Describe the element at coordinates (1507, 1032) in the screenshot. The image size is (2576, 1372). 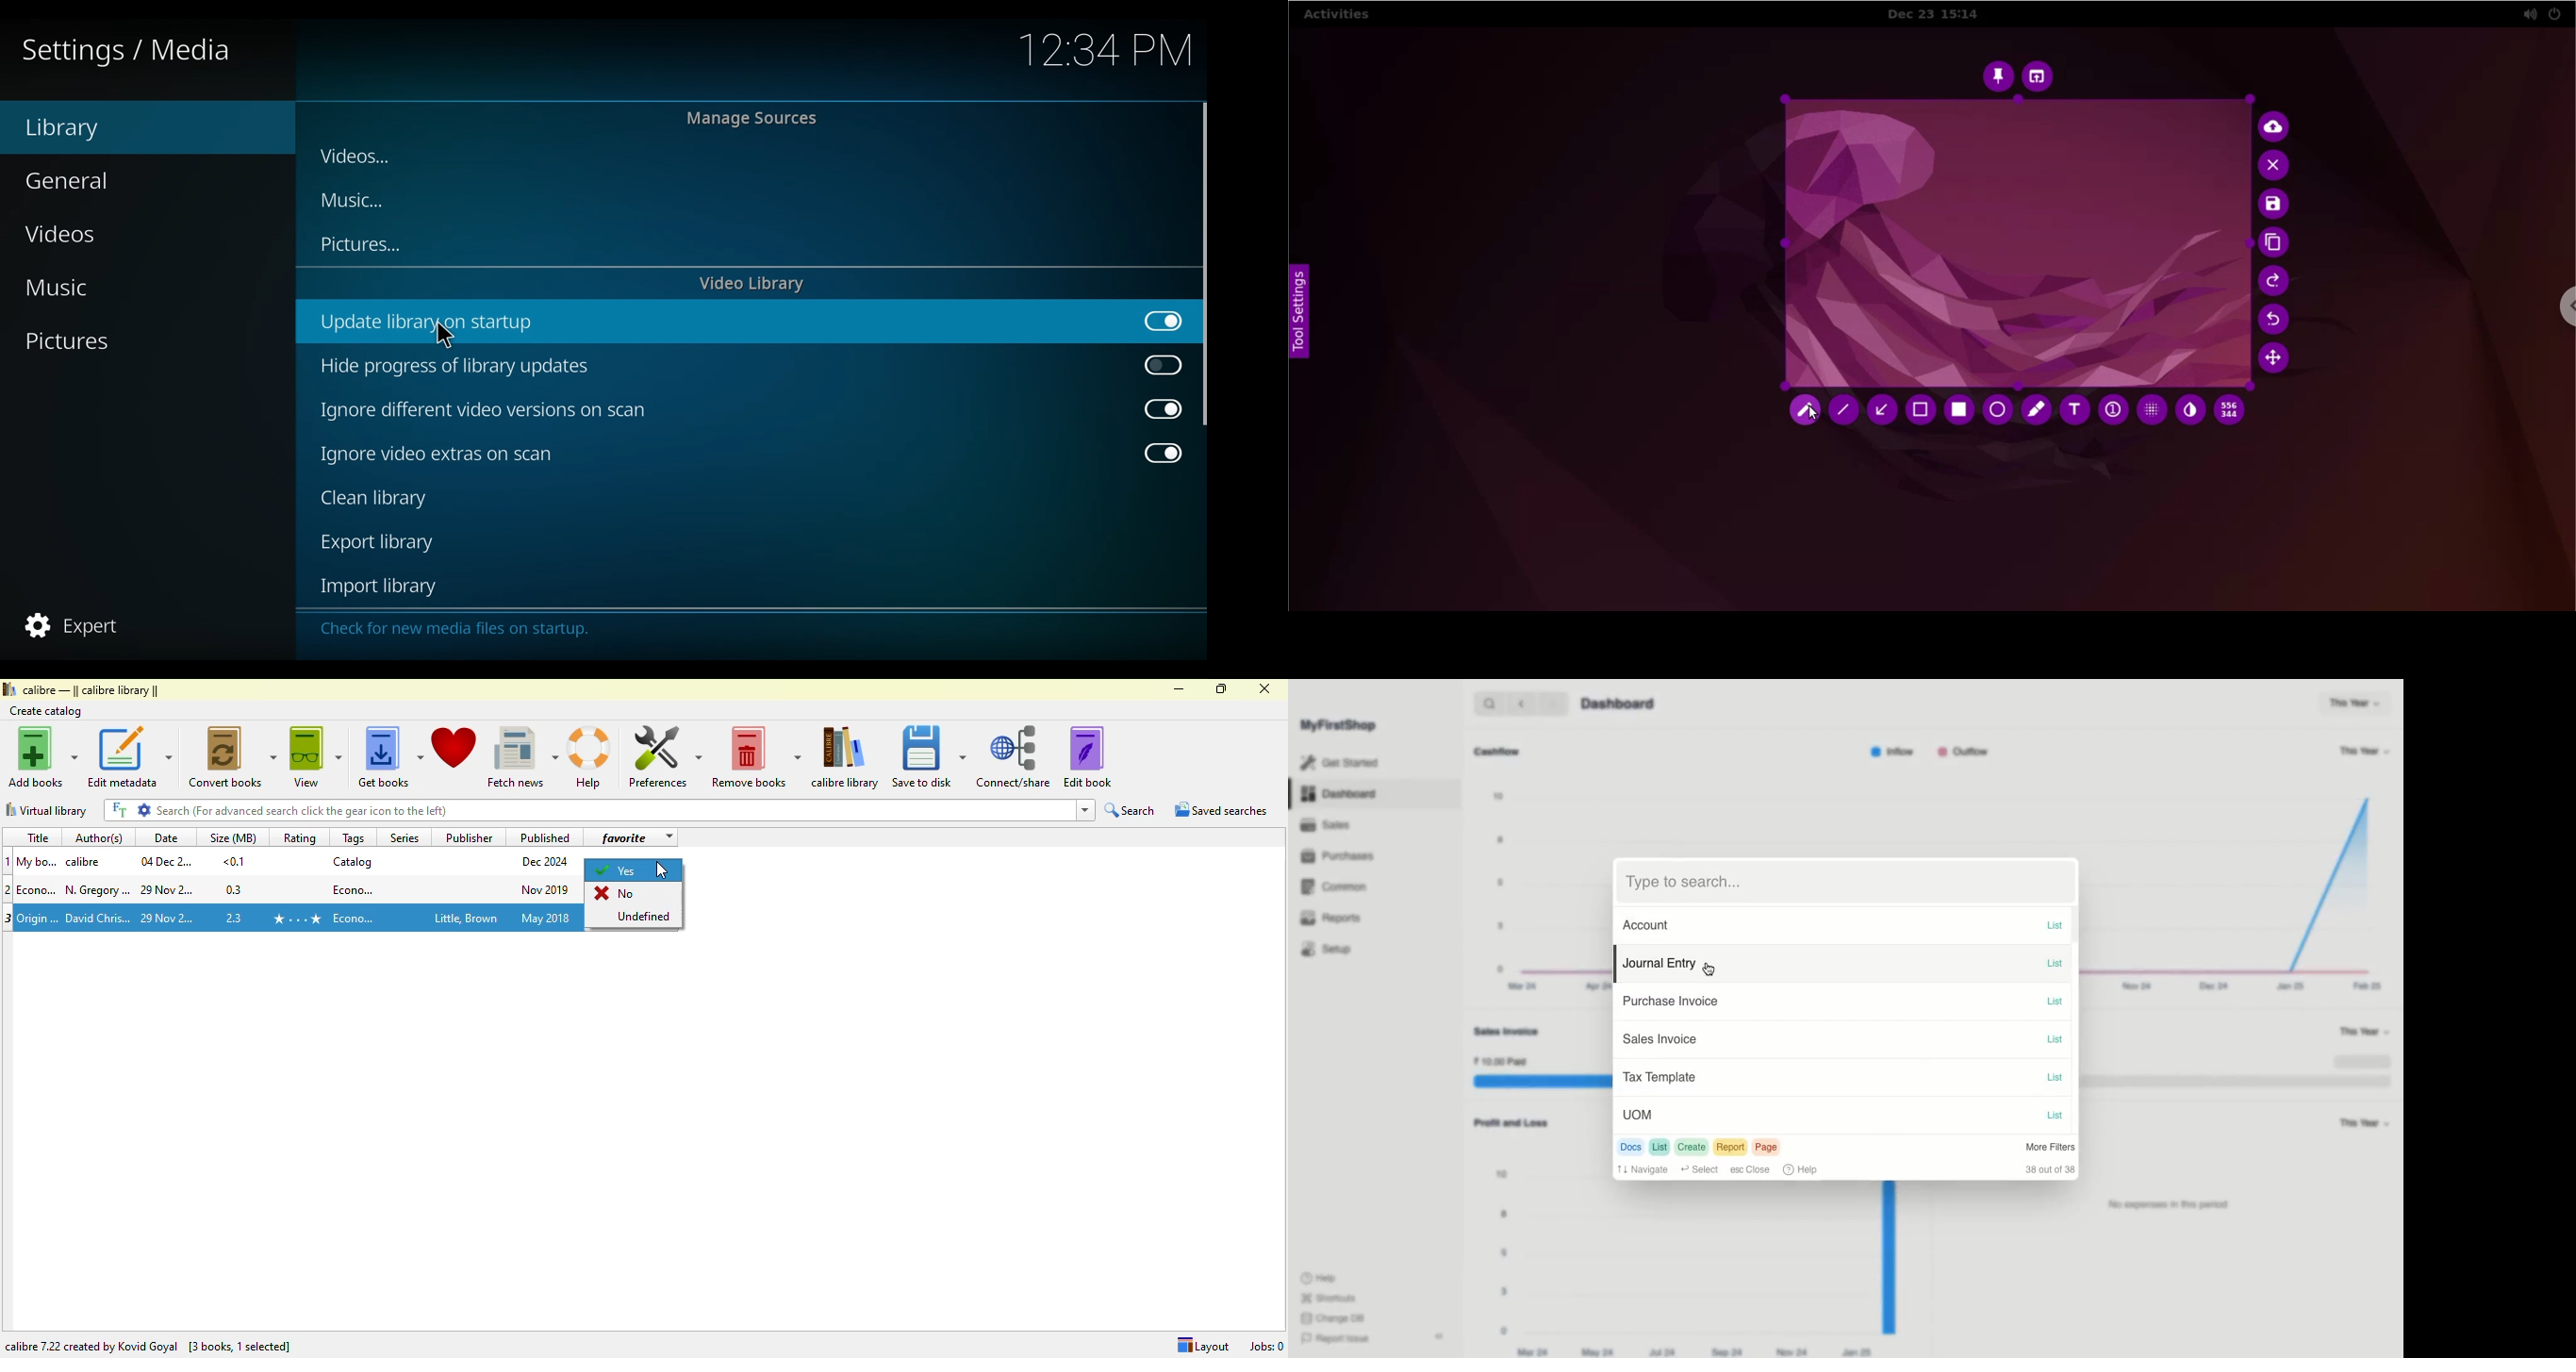
I see `Sales Invoice` at that location.